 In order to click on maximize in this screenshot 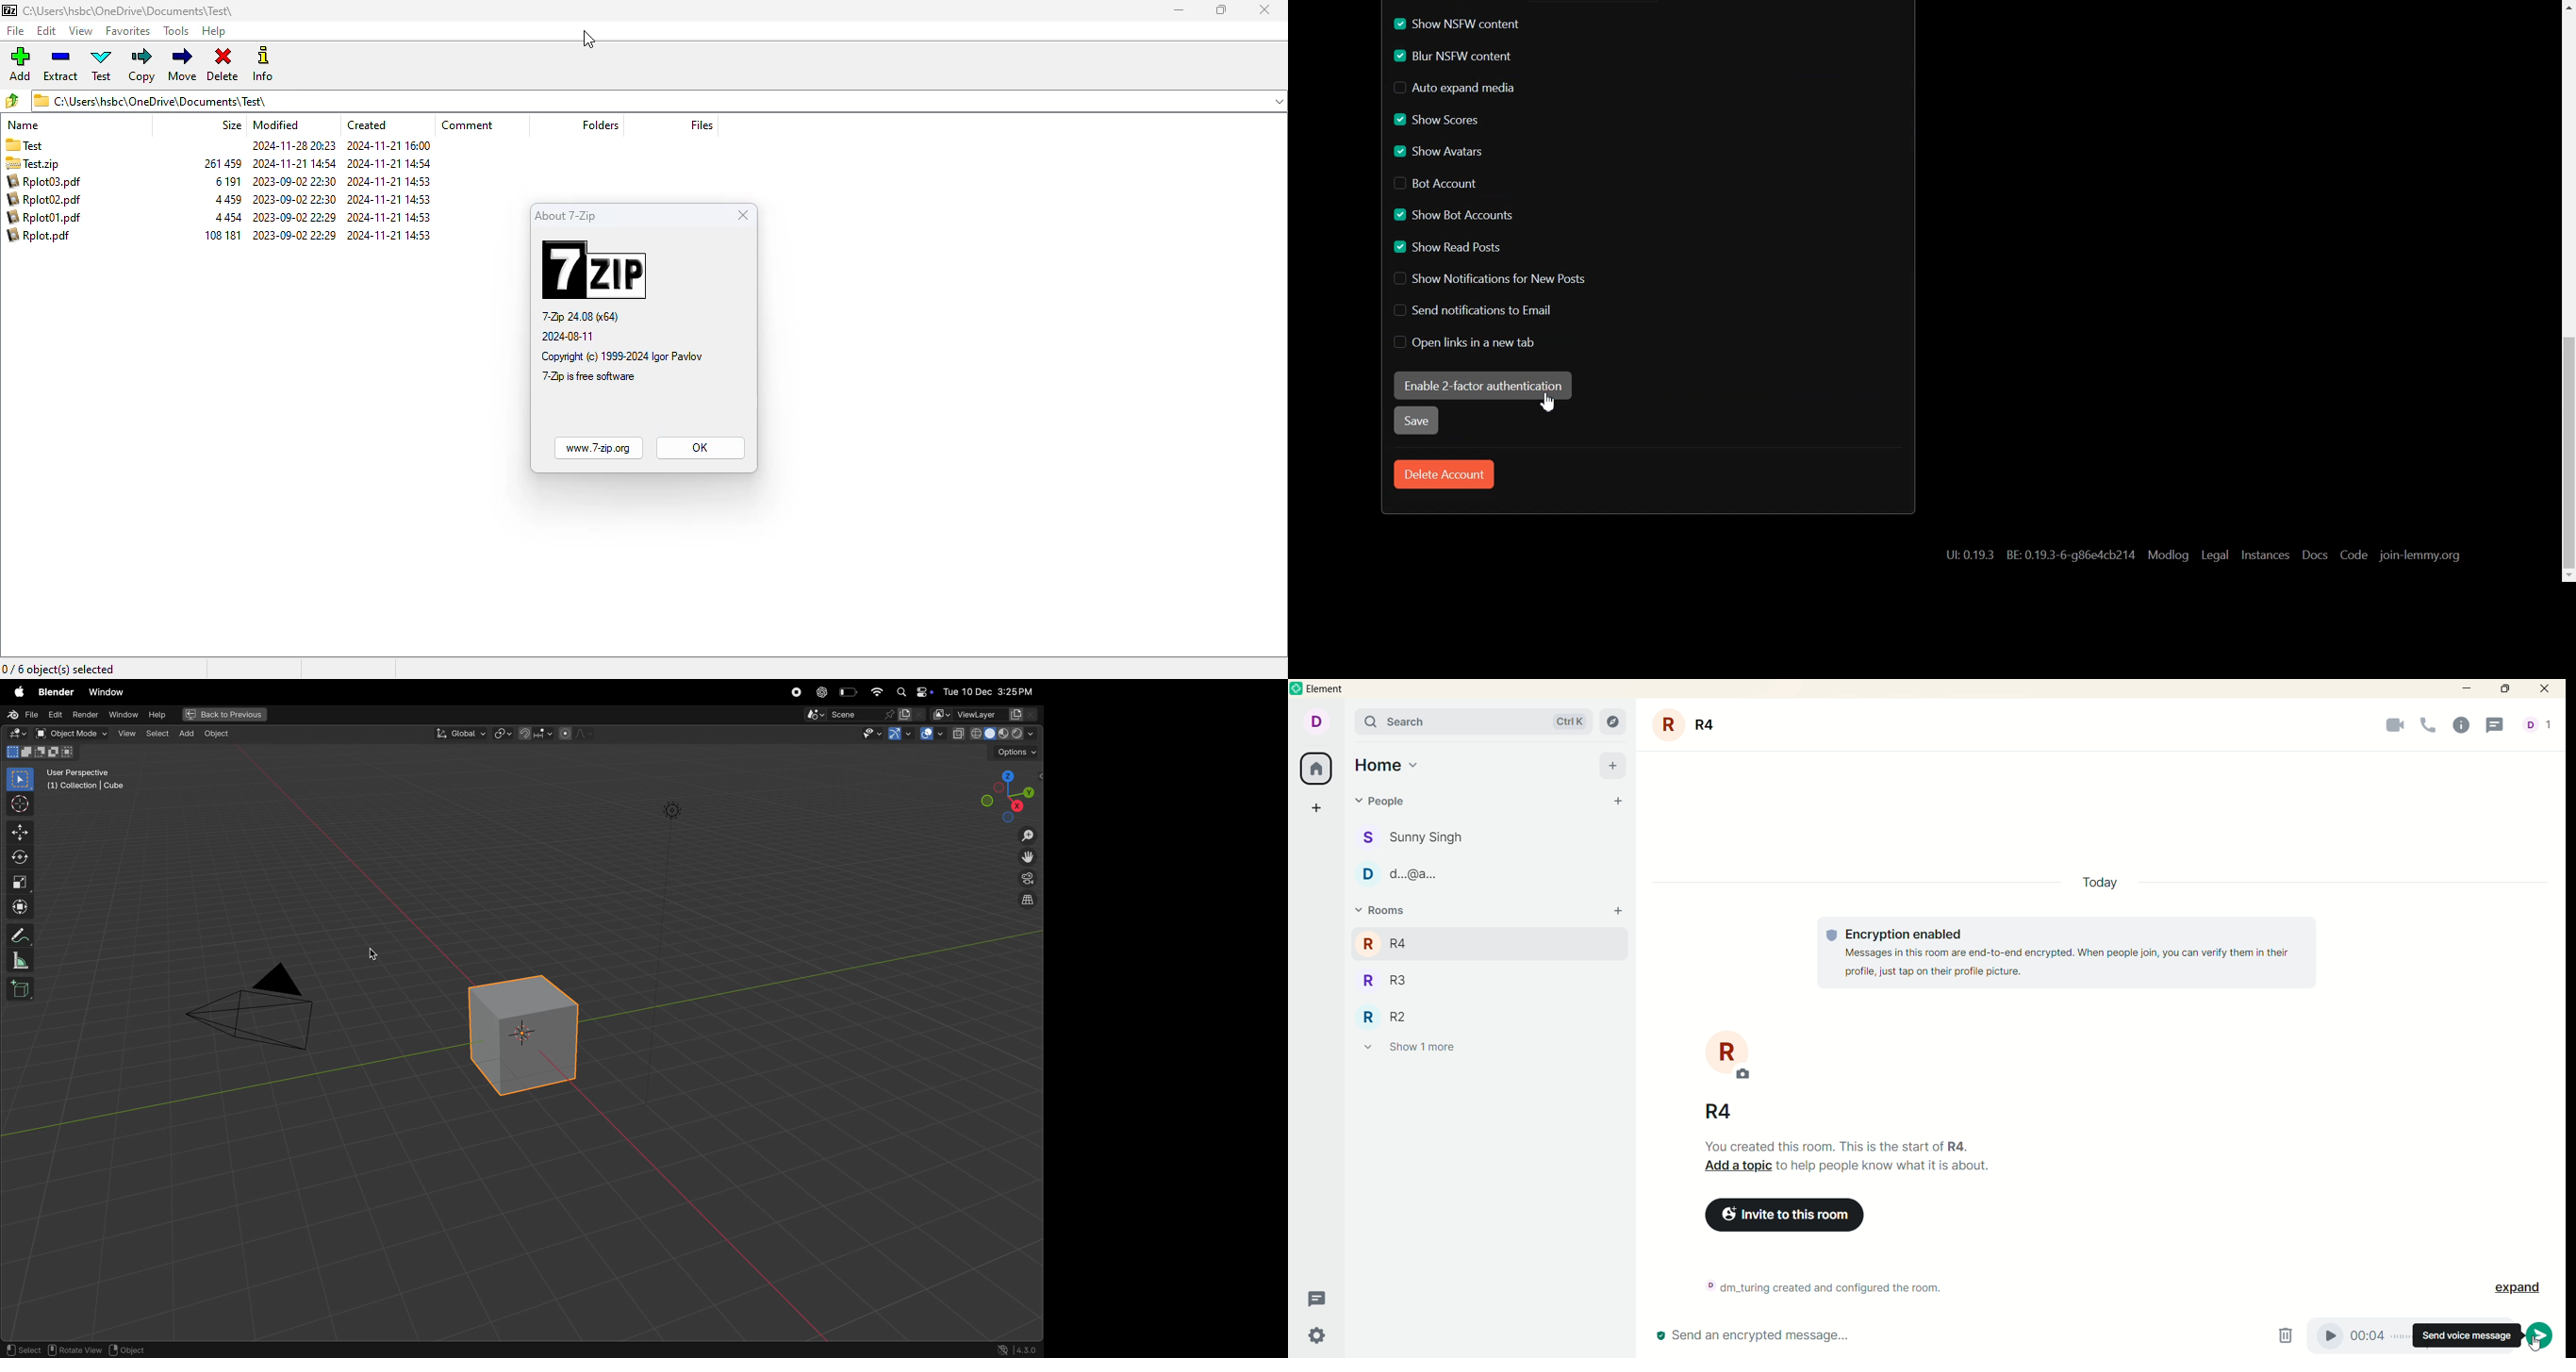, I will do `click(2509, 690)`.